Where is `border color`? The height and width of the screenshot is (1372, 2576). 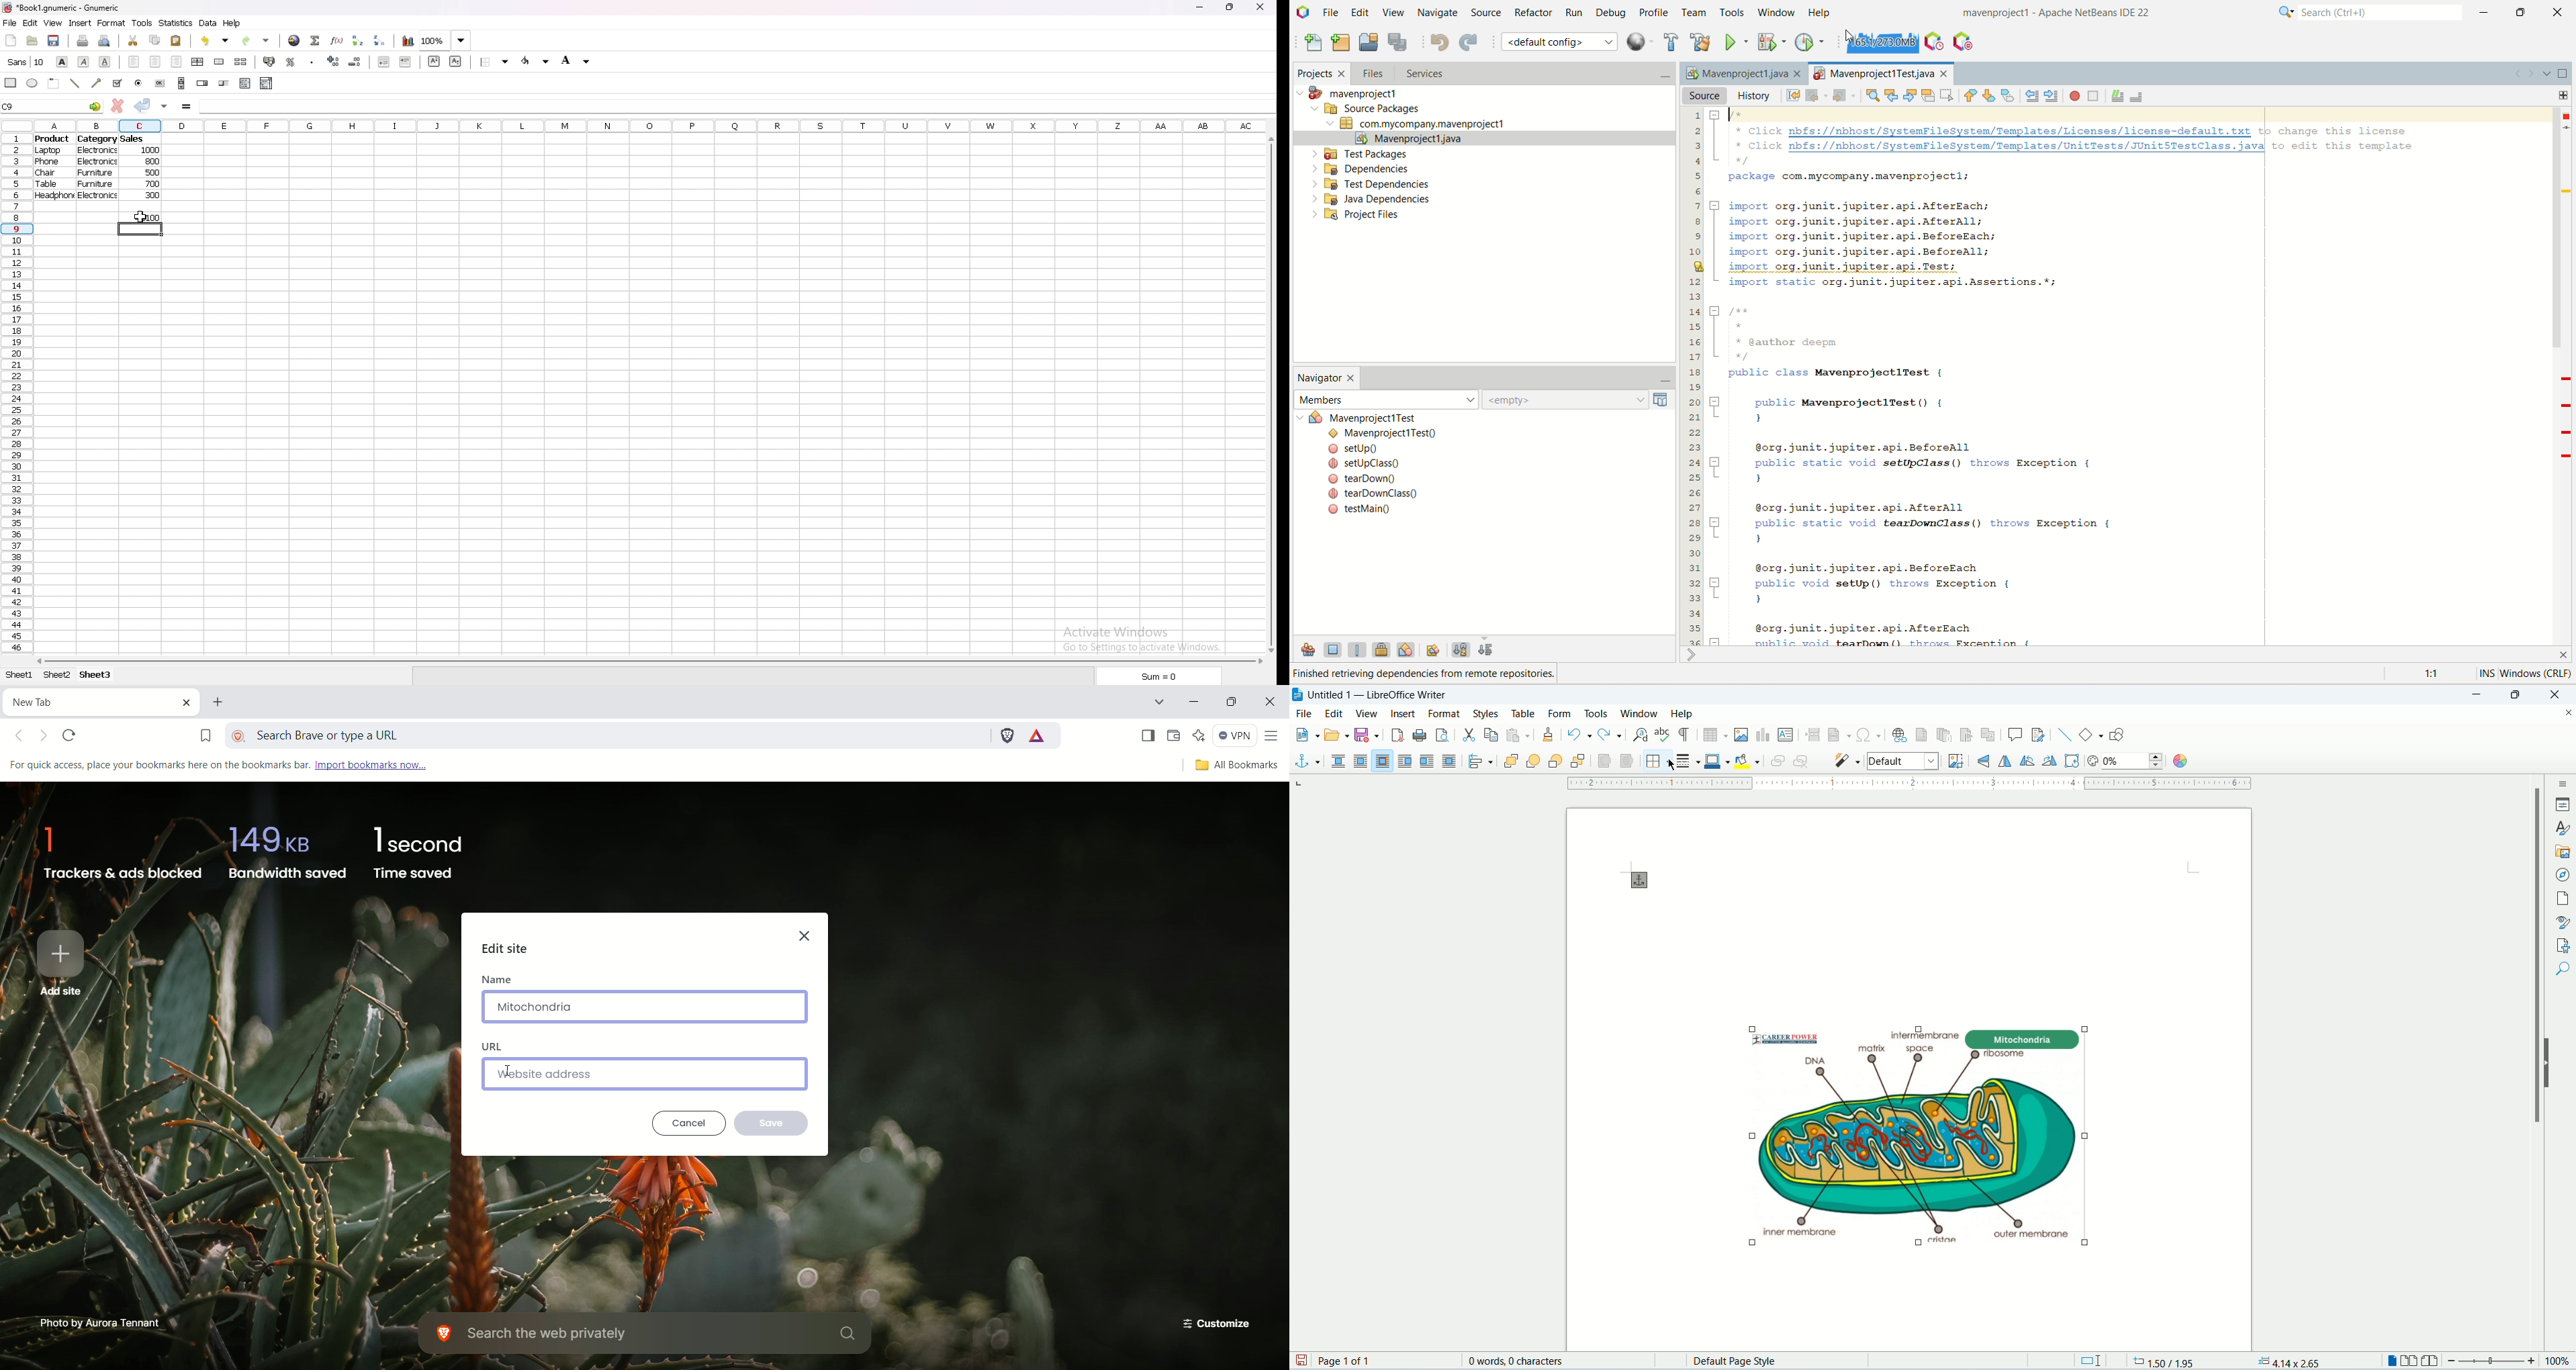 border color is located at coordinates (1717, 760).